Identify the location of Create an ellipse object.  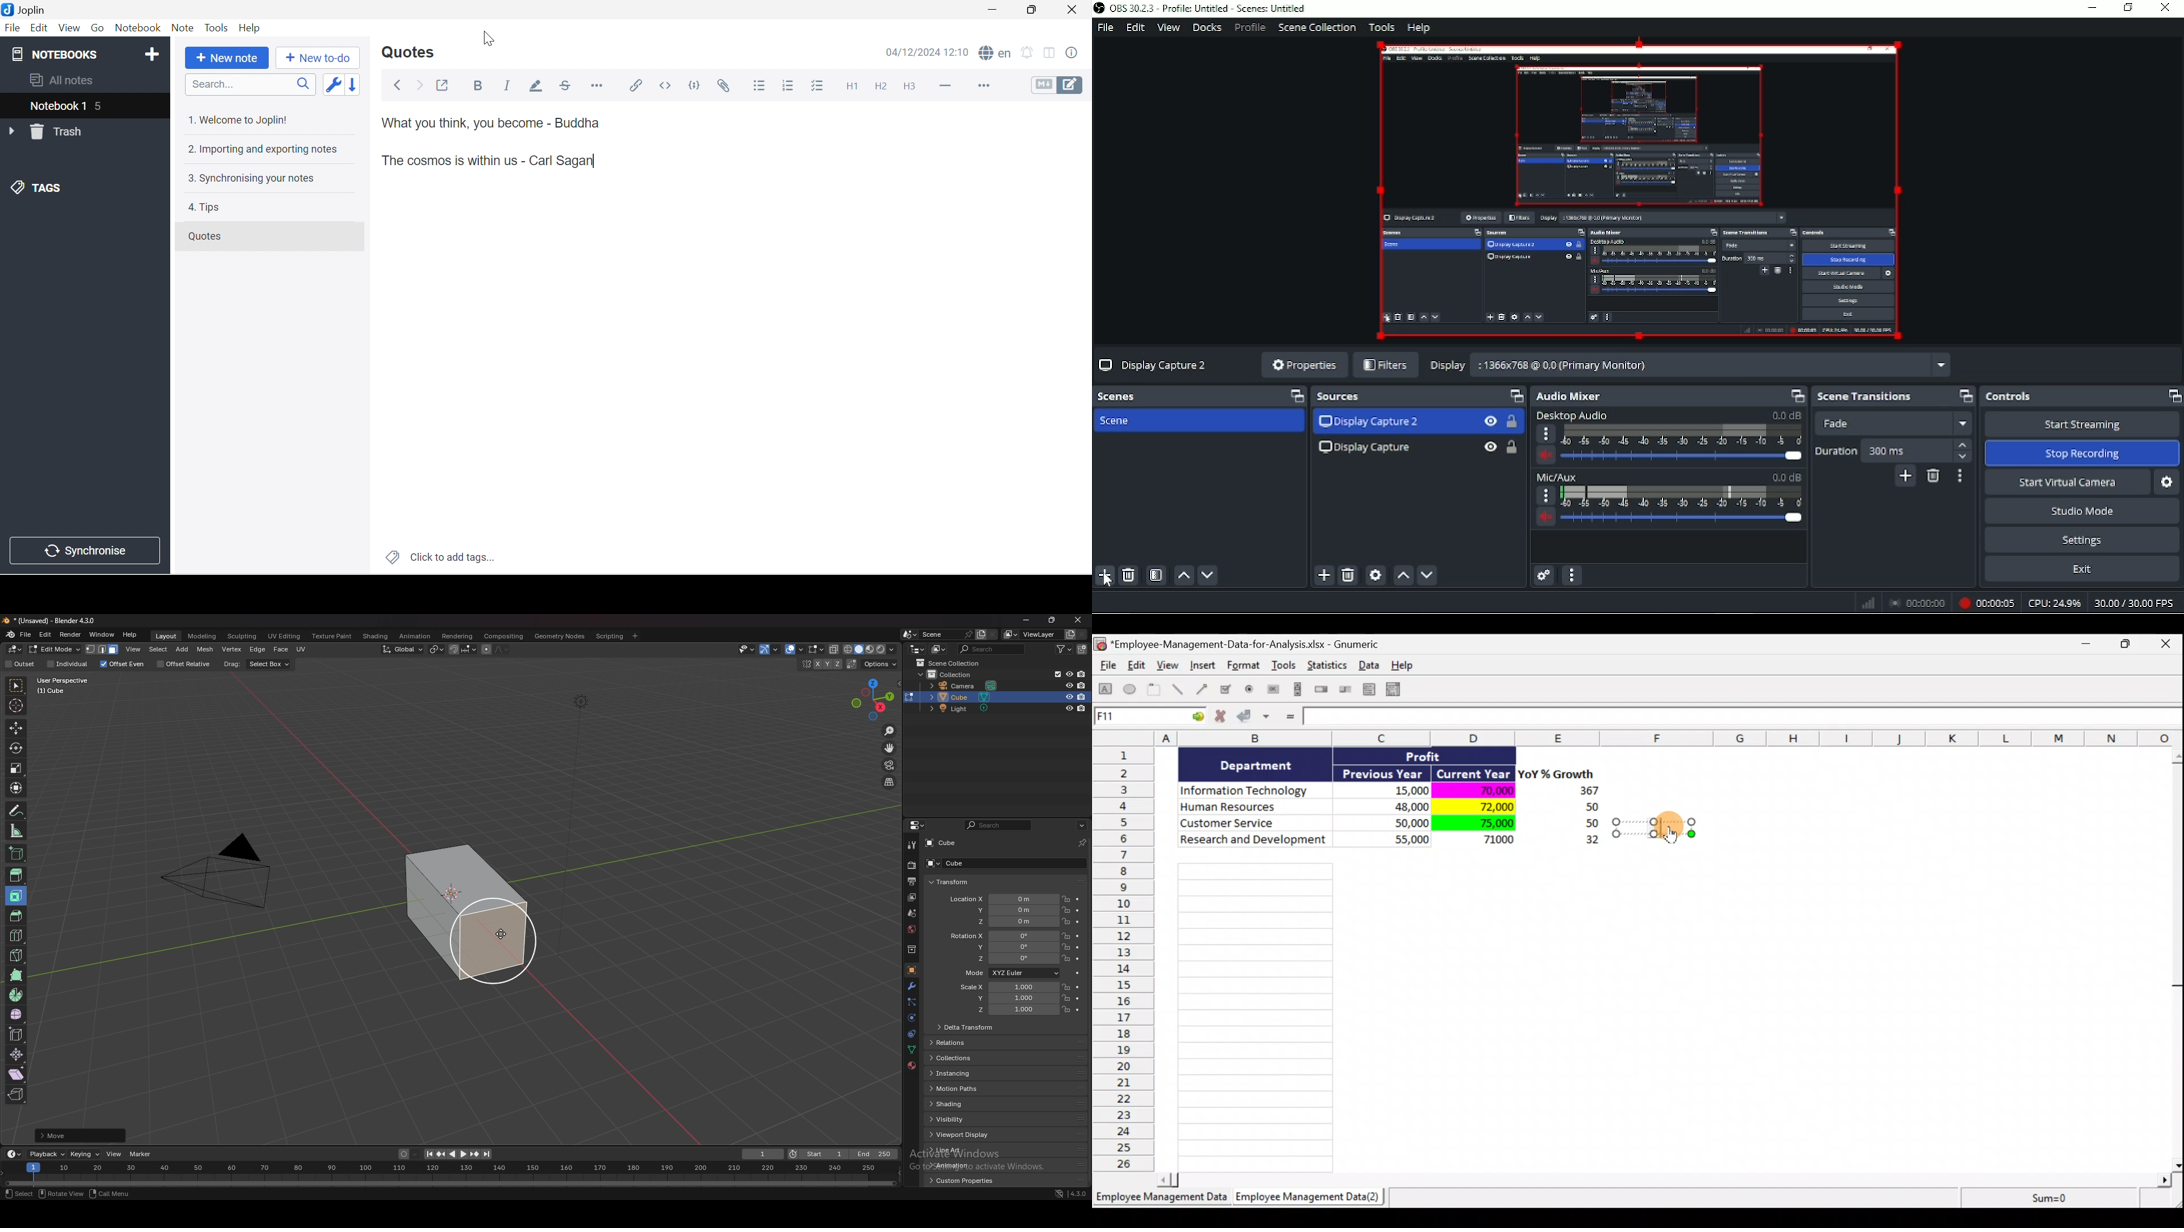
(1130, 690).